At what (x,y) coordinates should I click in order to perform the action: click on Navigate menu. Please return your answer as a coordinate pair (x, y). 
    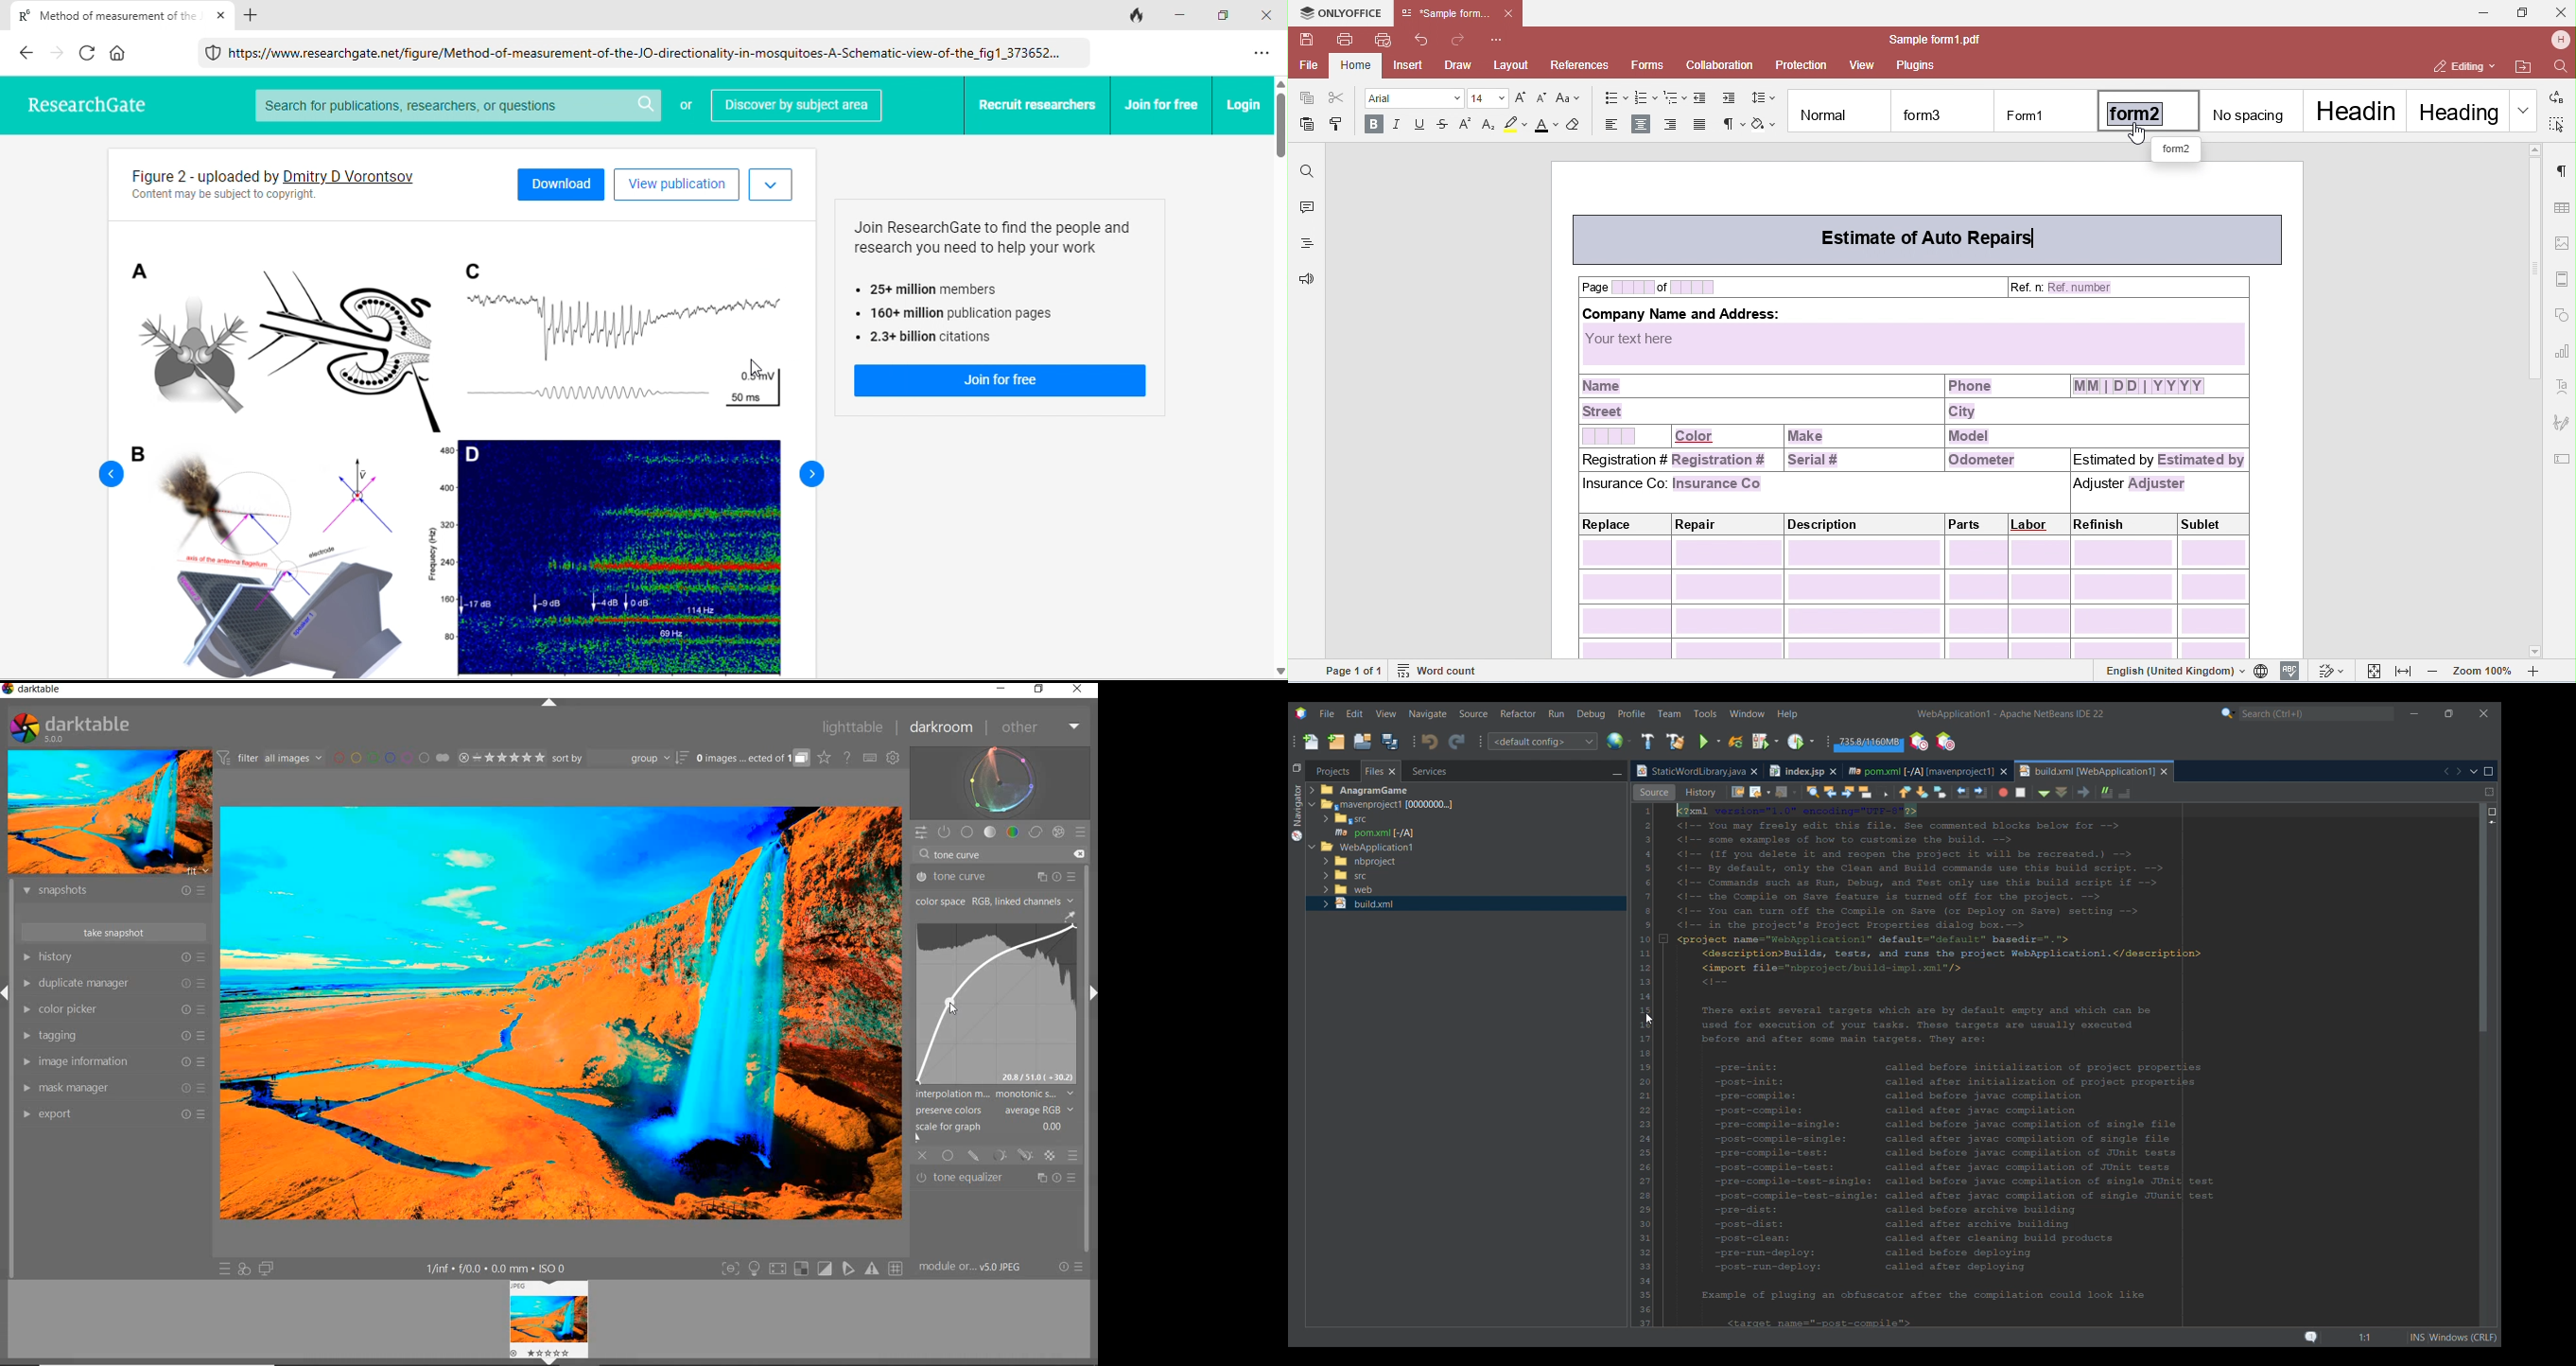
    Looking at the image, I should click on (1428, 714).